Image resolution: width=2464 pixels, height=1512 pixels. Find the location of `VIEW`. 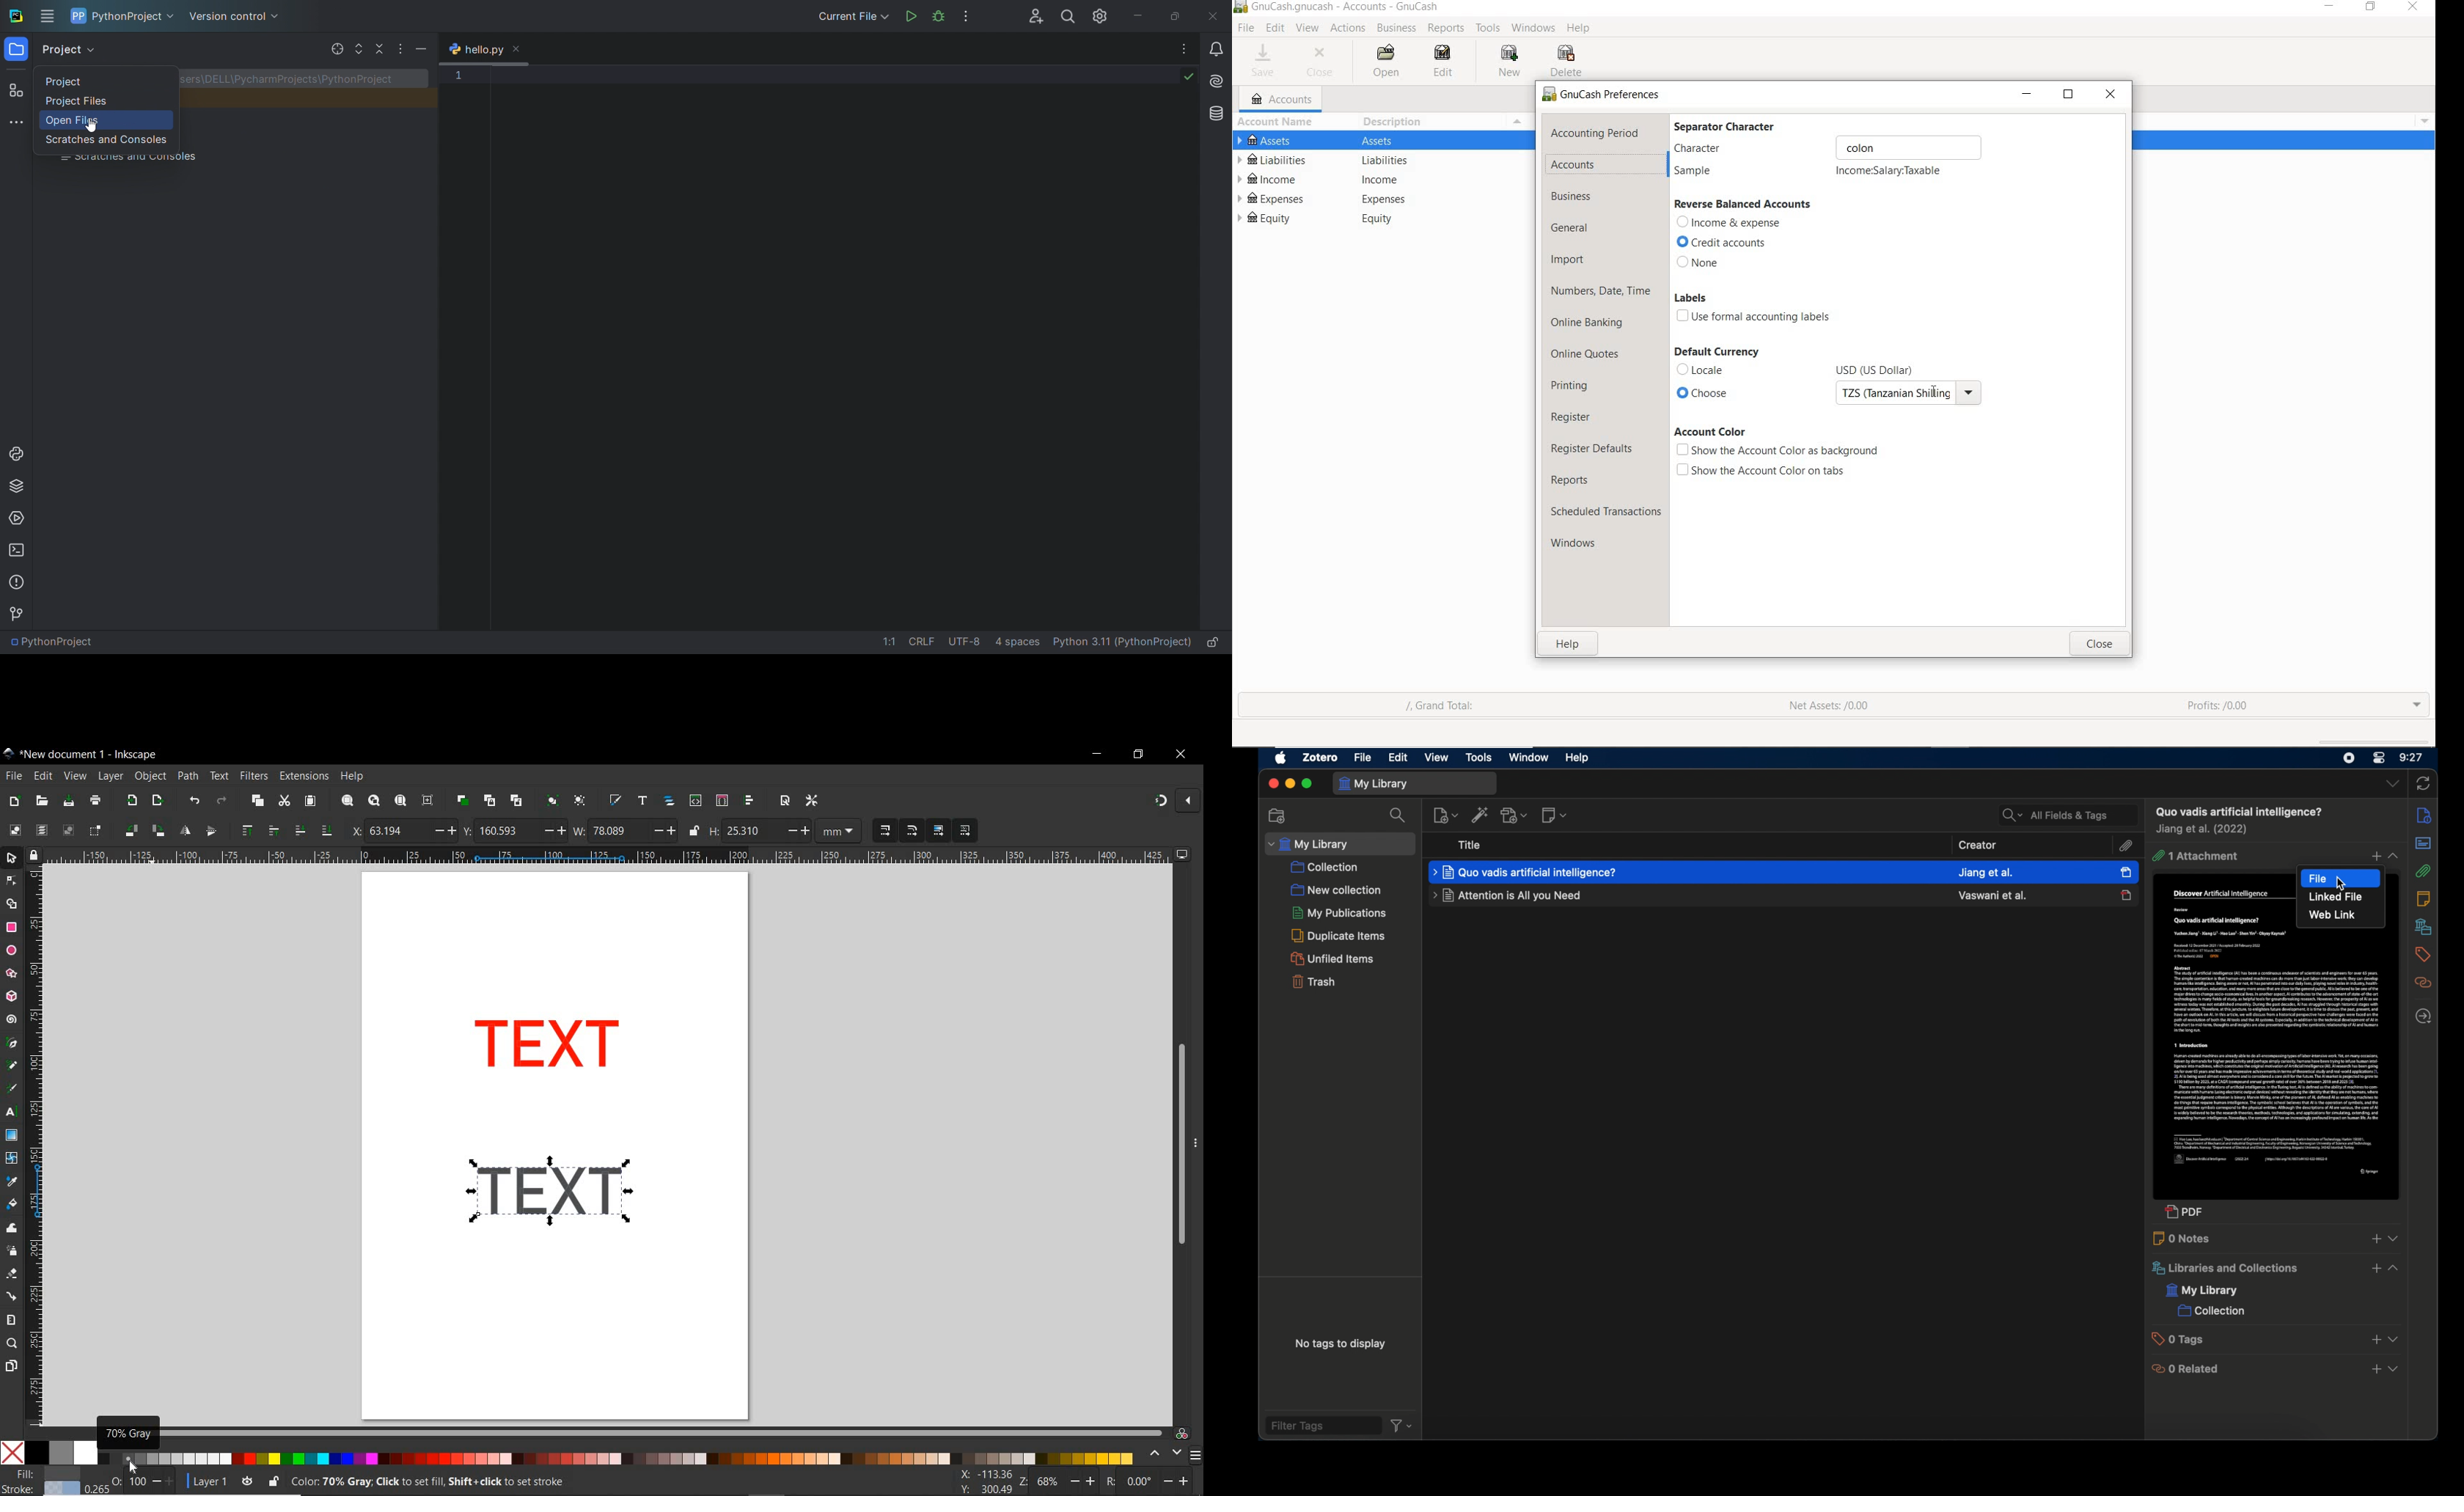

VIEW is located at coordinates (1307, 27).